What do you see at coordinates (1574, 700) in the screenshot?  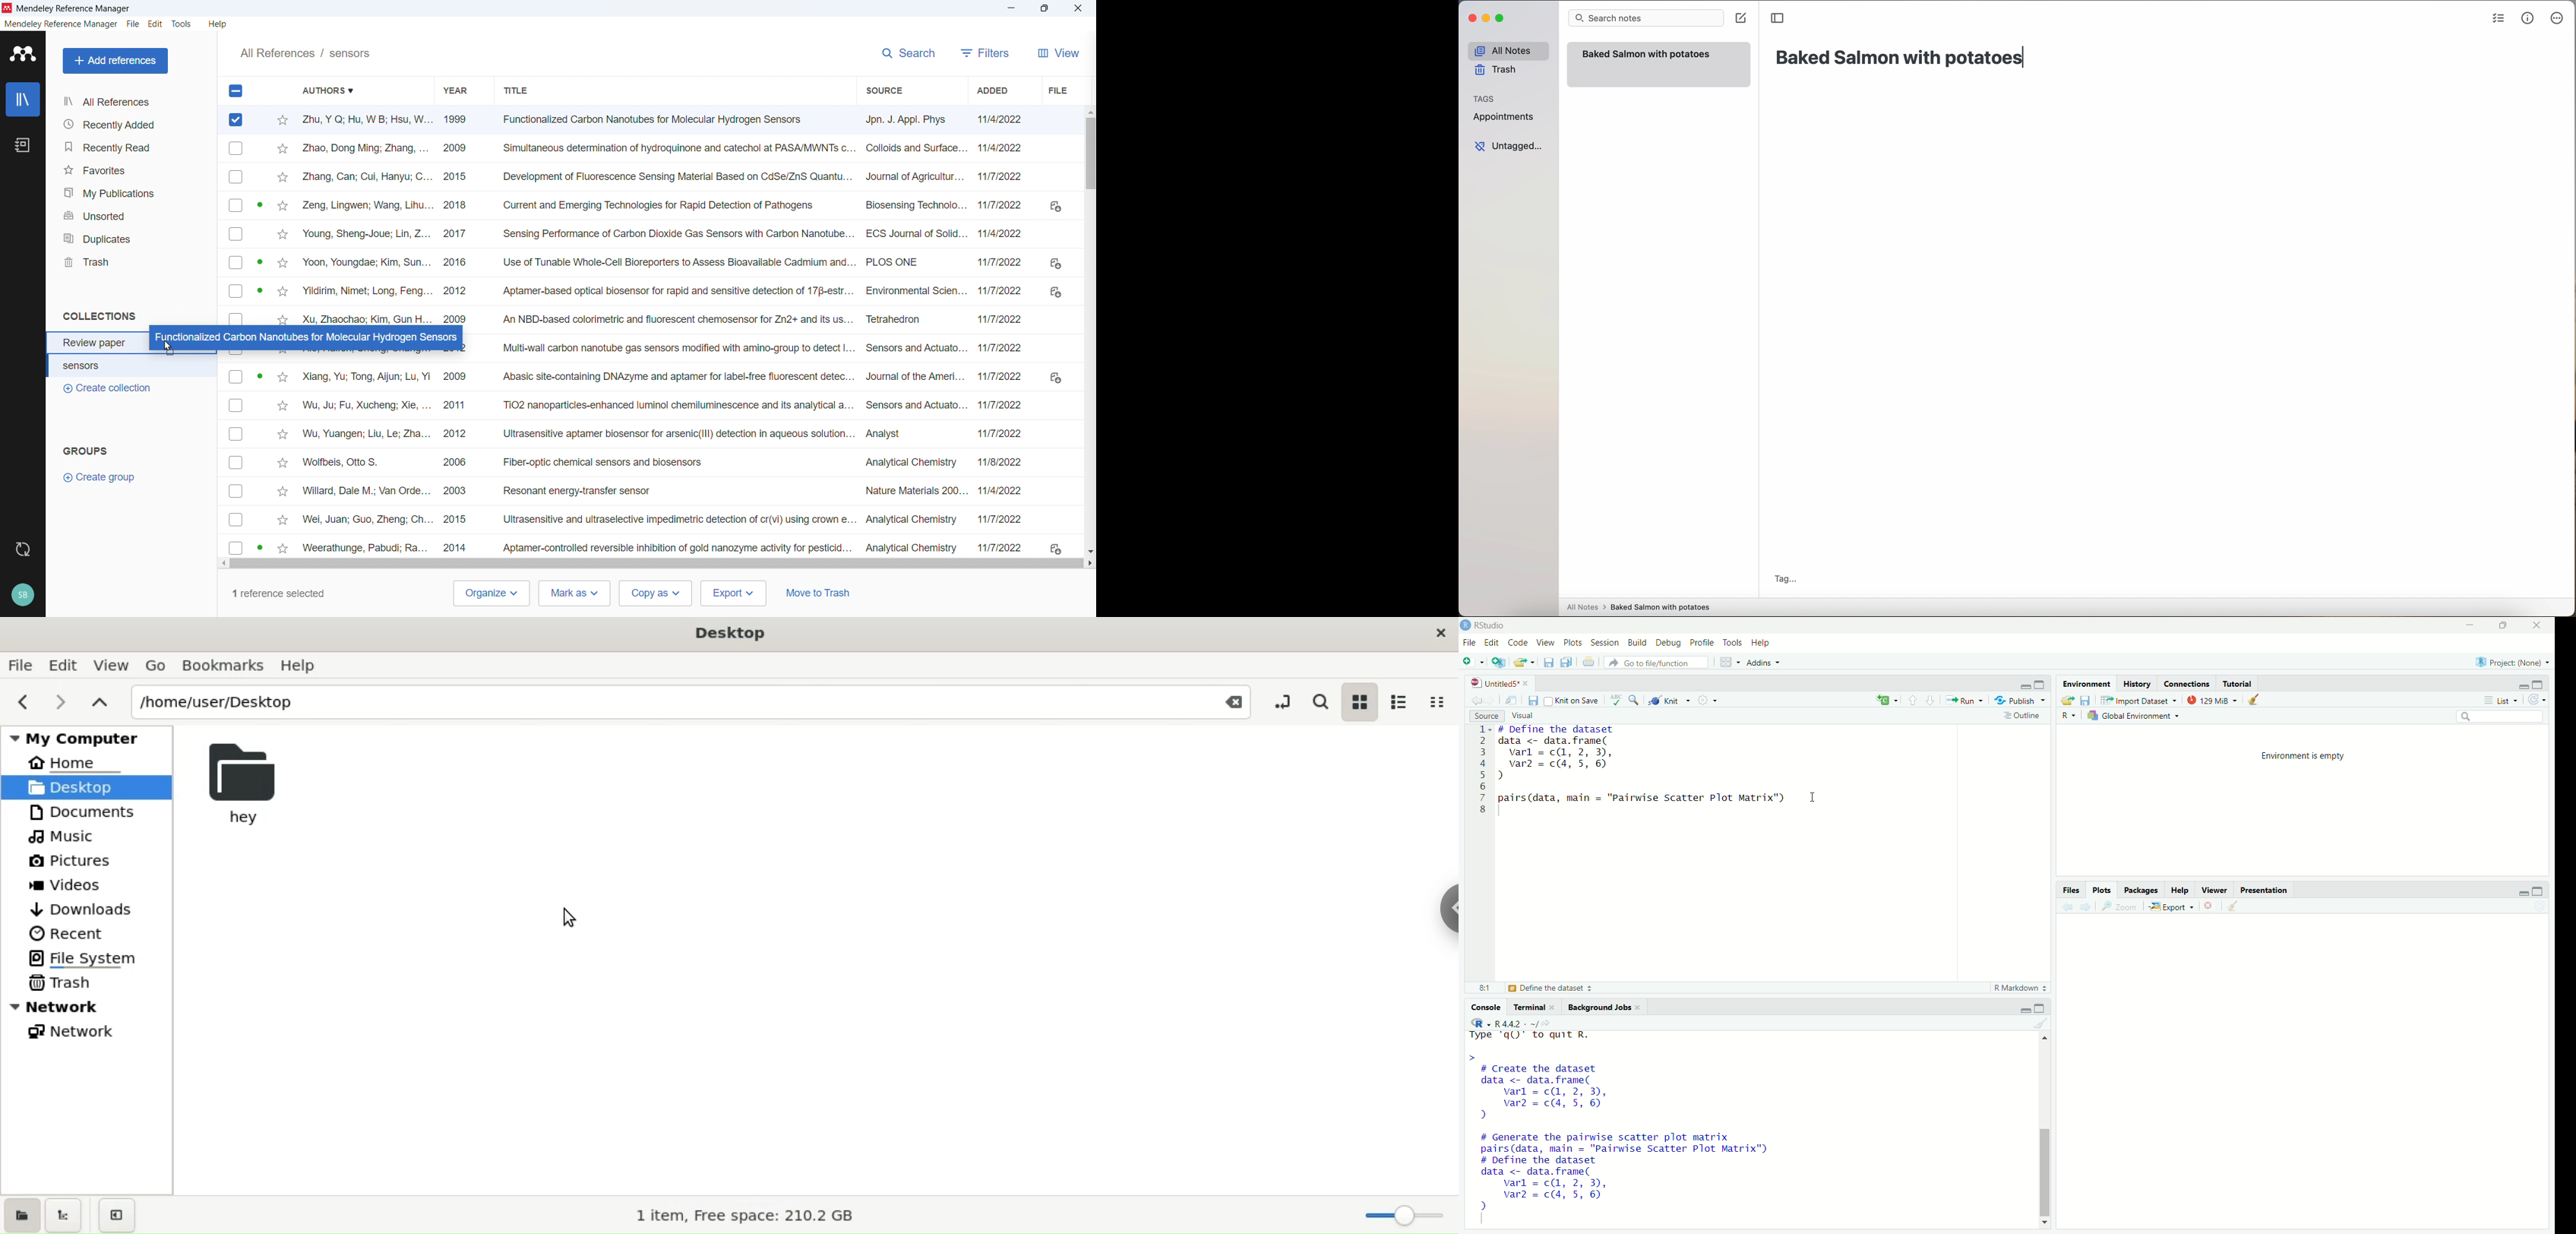 I see `Knit on Save` at bounding box center [1574, 700].